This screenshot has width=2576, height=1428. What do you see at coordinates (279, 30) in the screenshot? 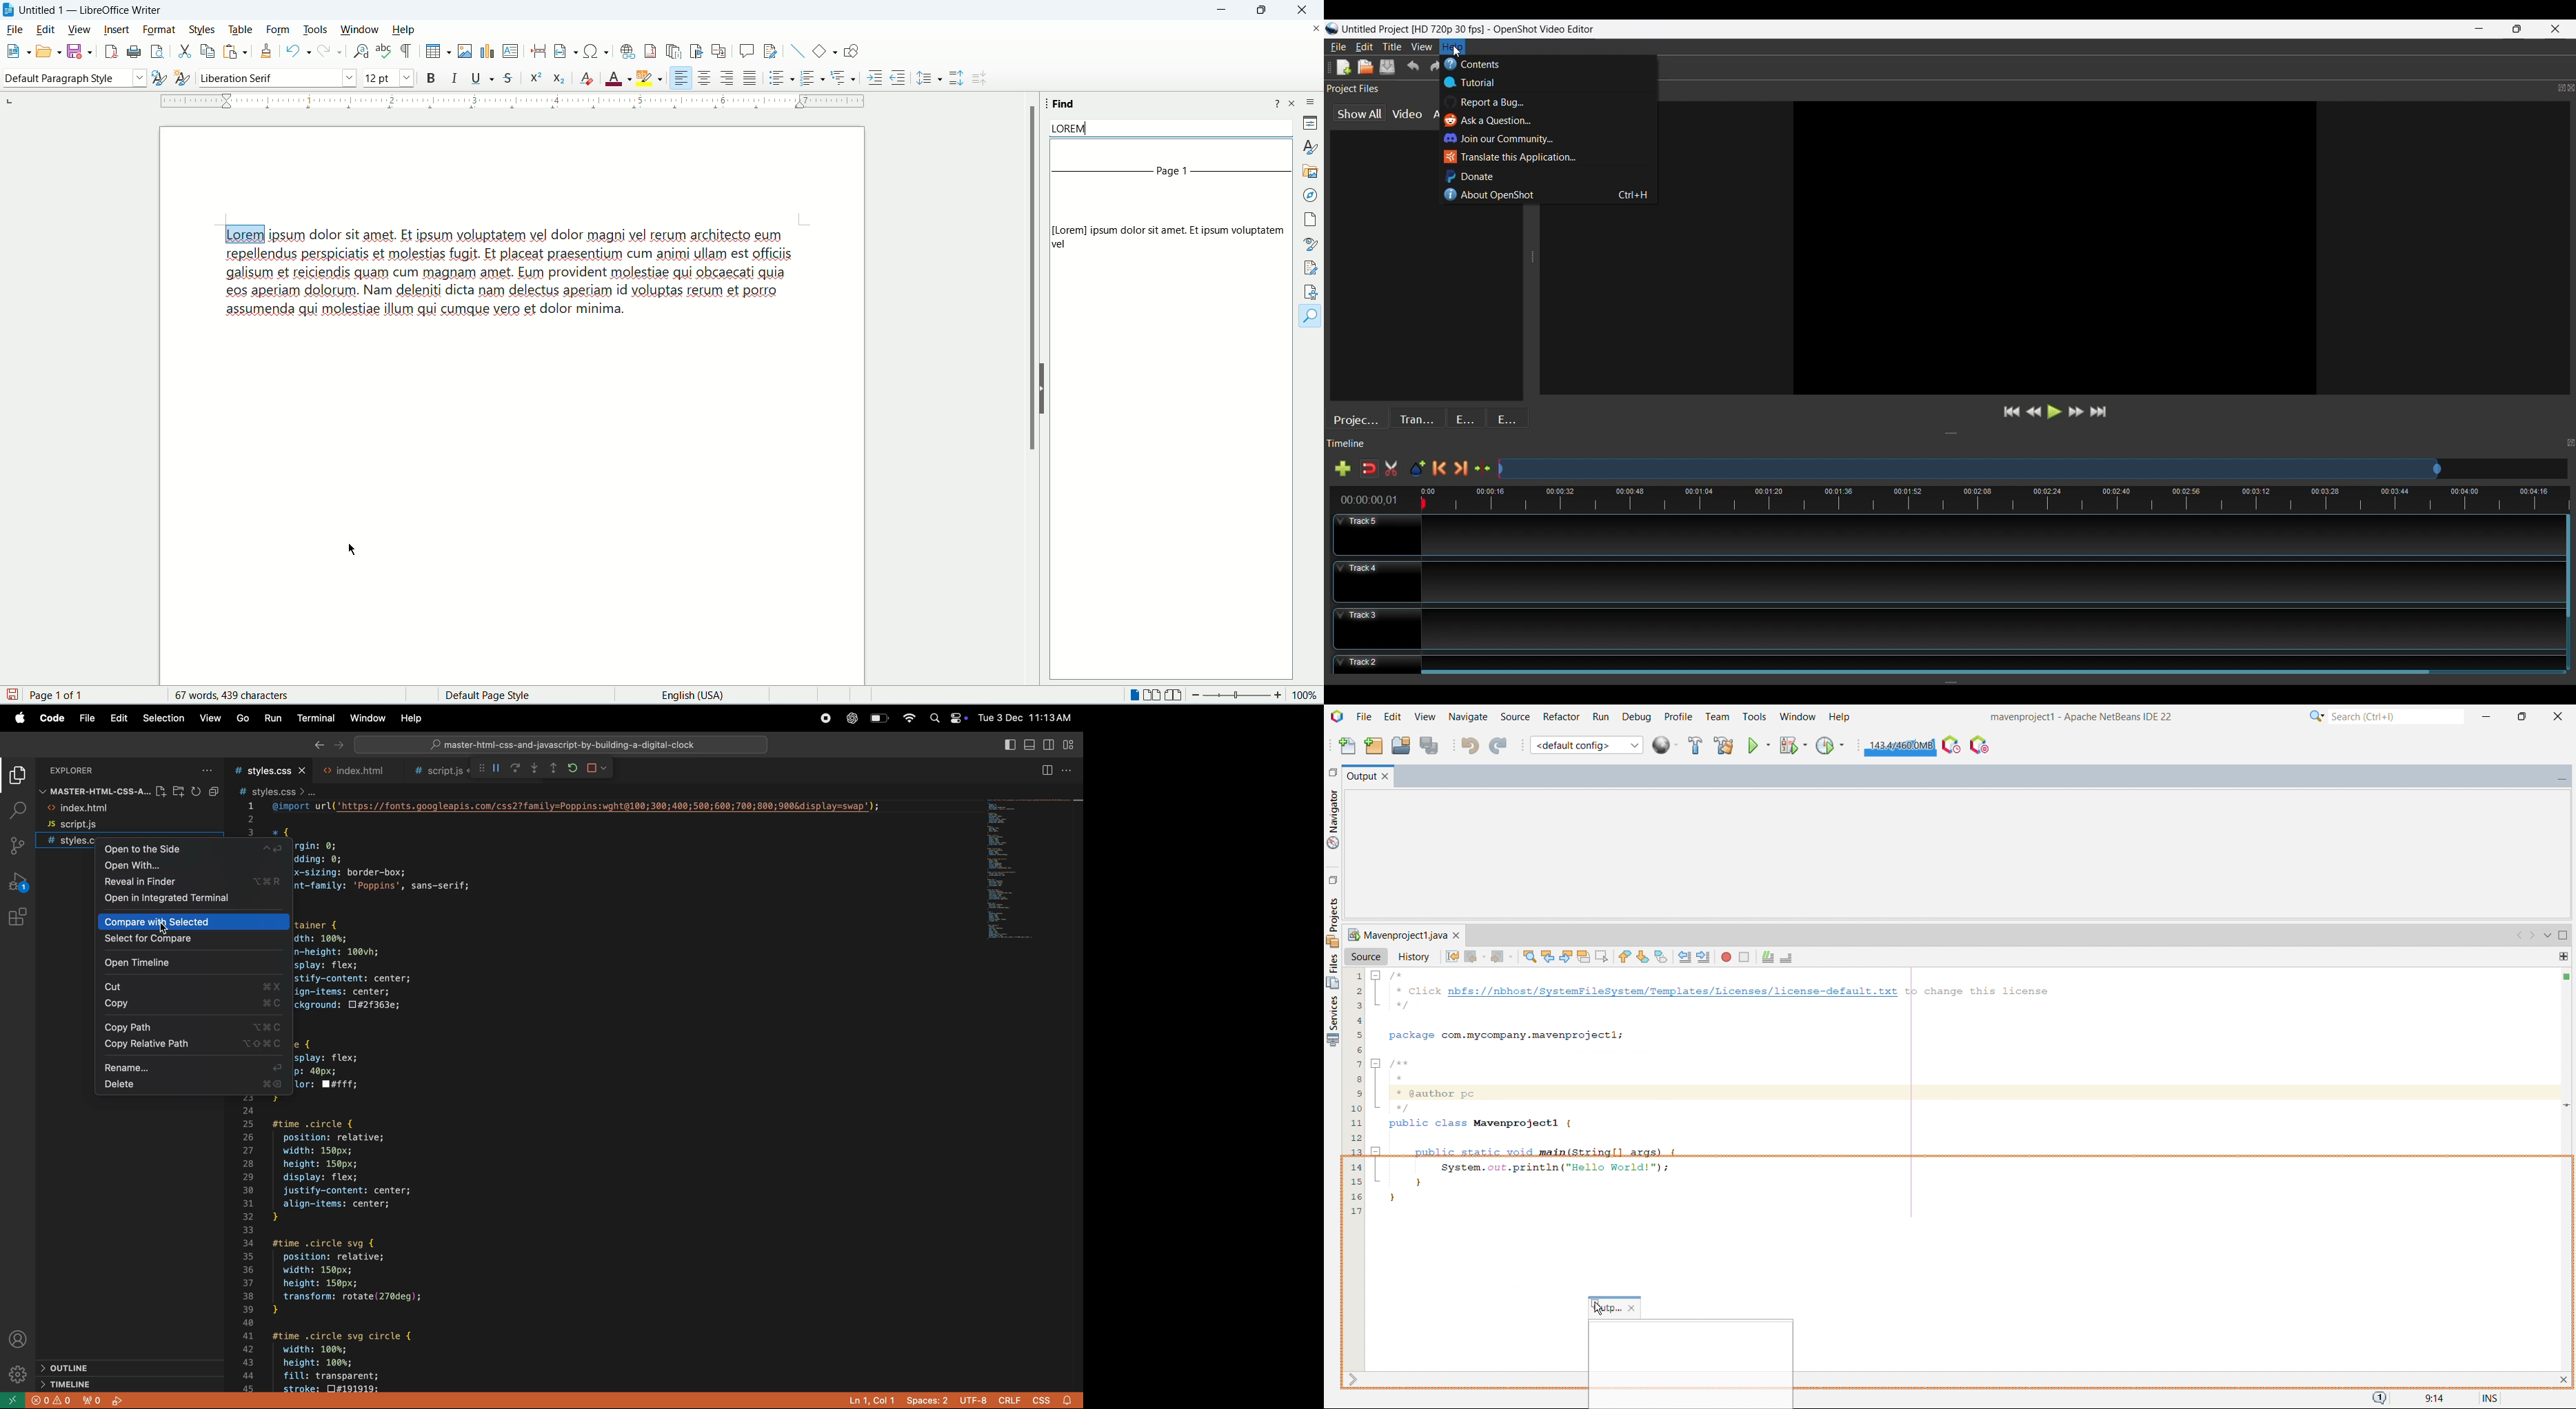
I see `form` at bounding box center [279, 30].